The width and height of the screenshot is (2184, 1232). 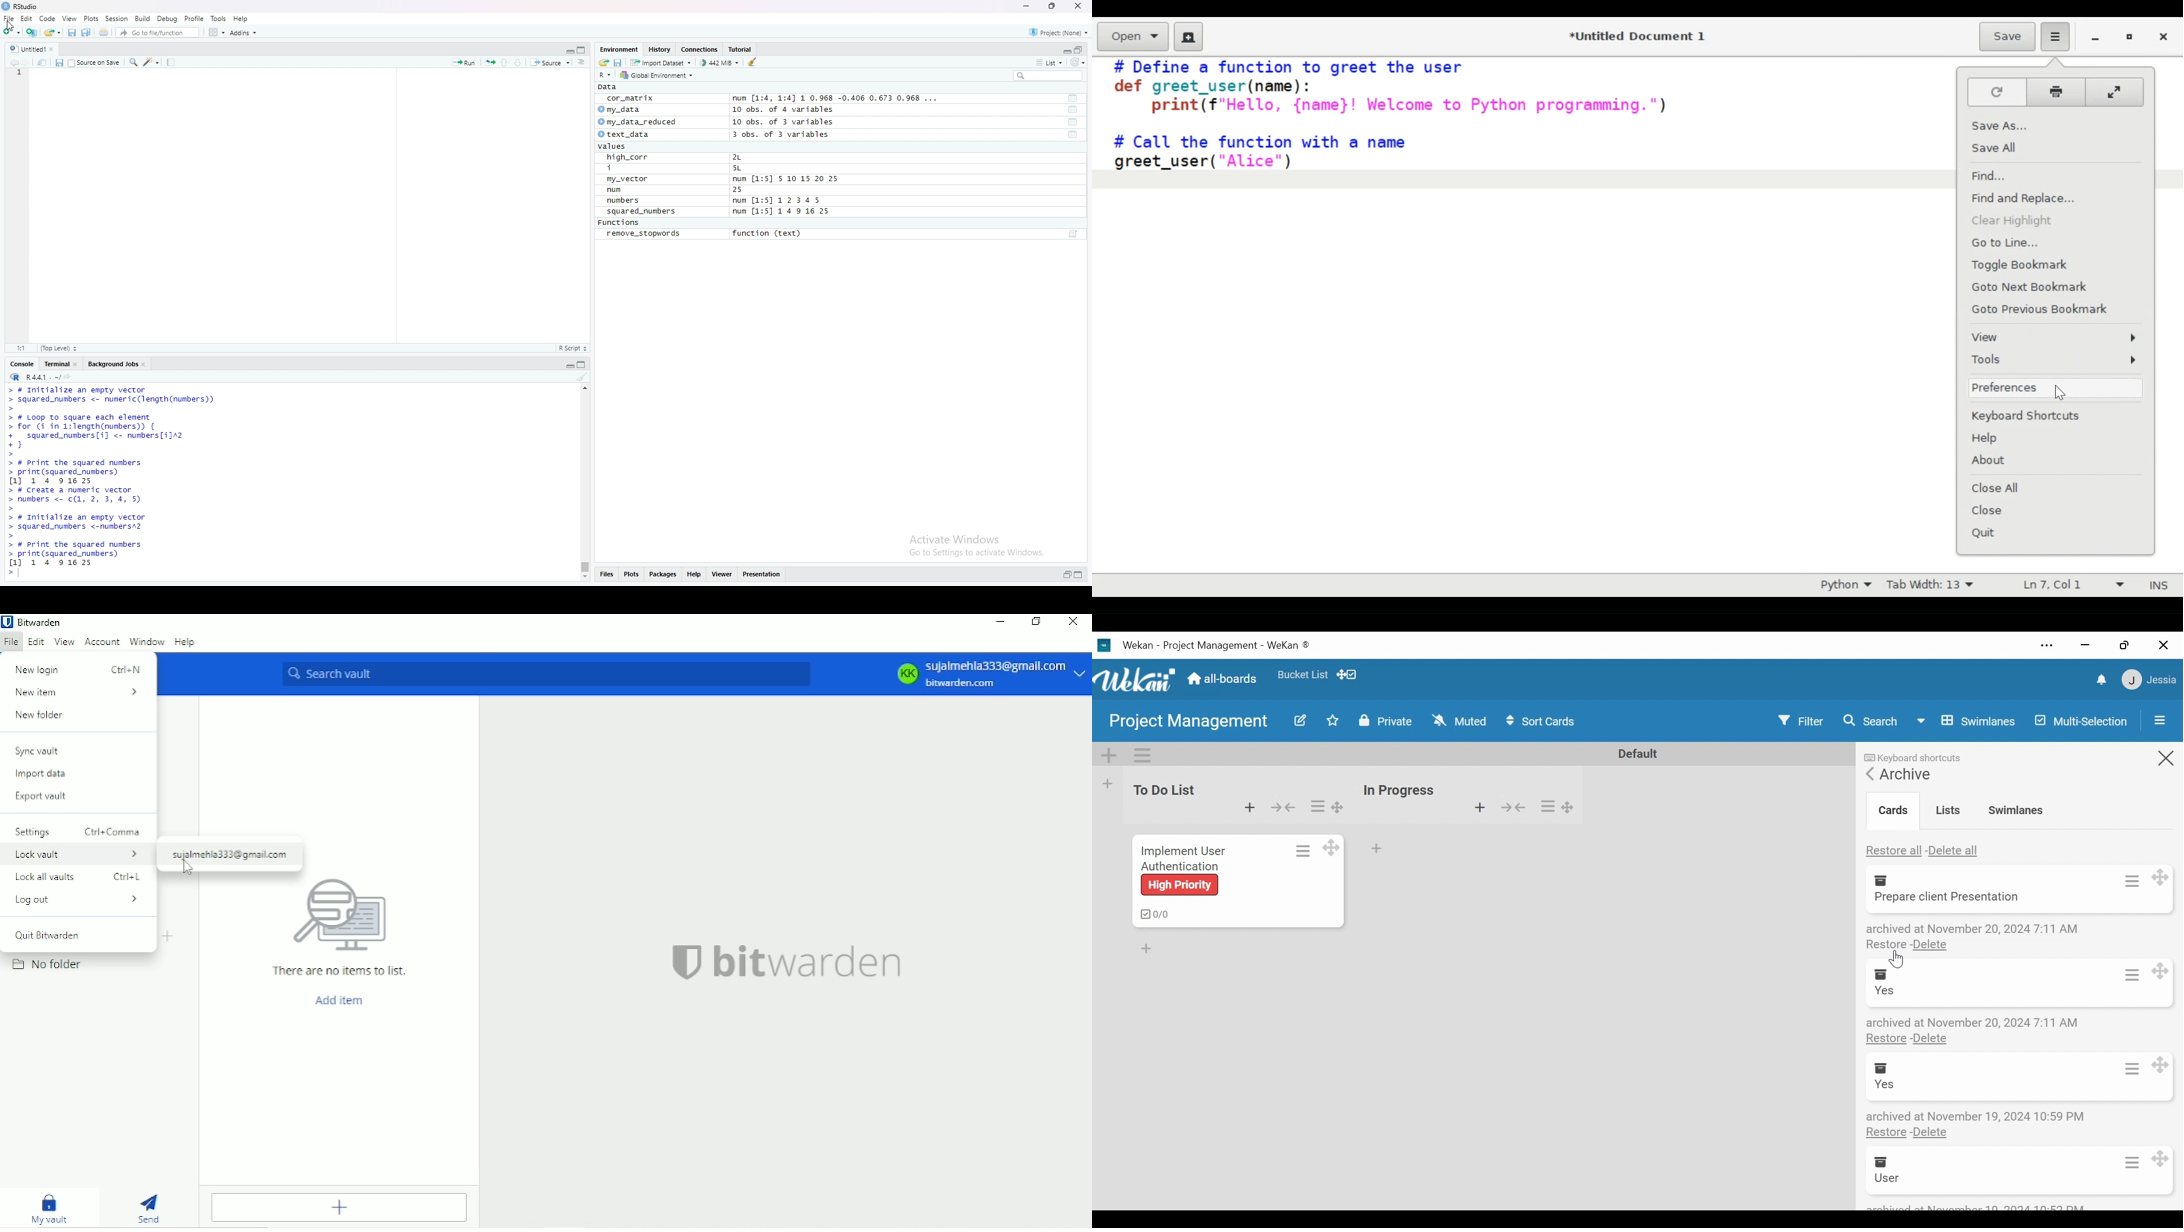 I want to click on maximize, so click(x=1080, y=575).